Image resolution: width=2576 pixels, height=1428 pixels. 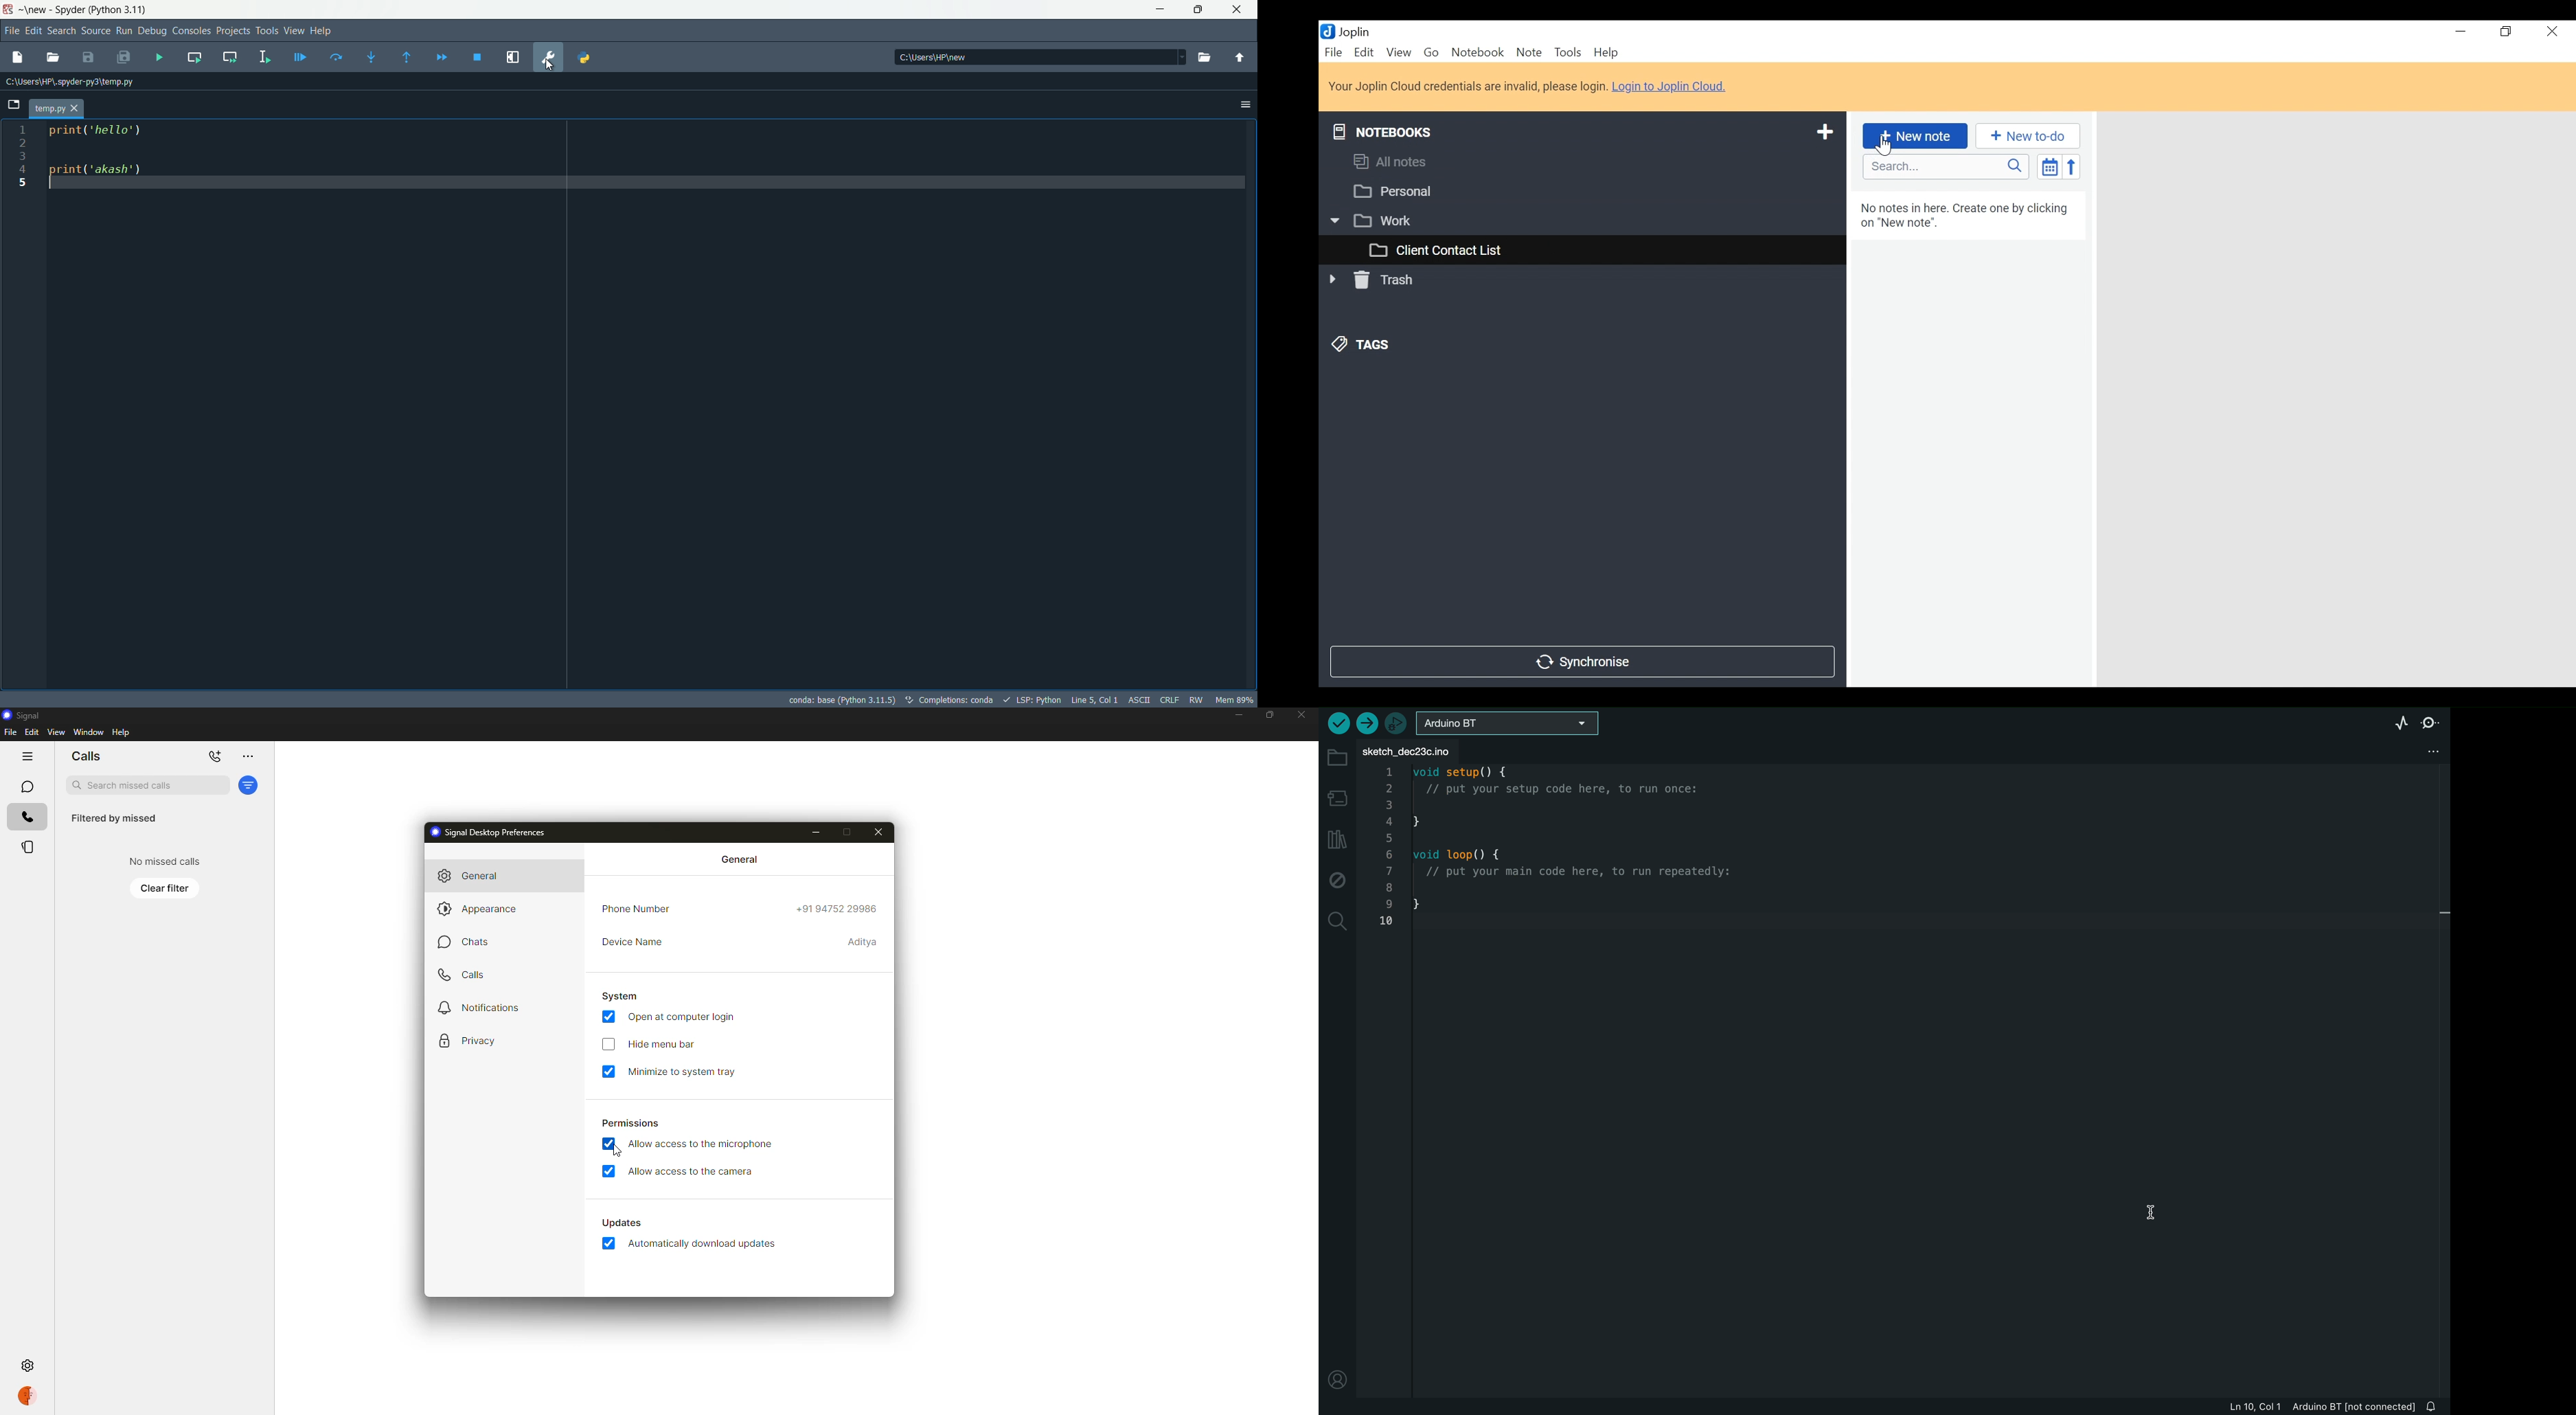 I want to click on directory, so click(x=936, y=58).